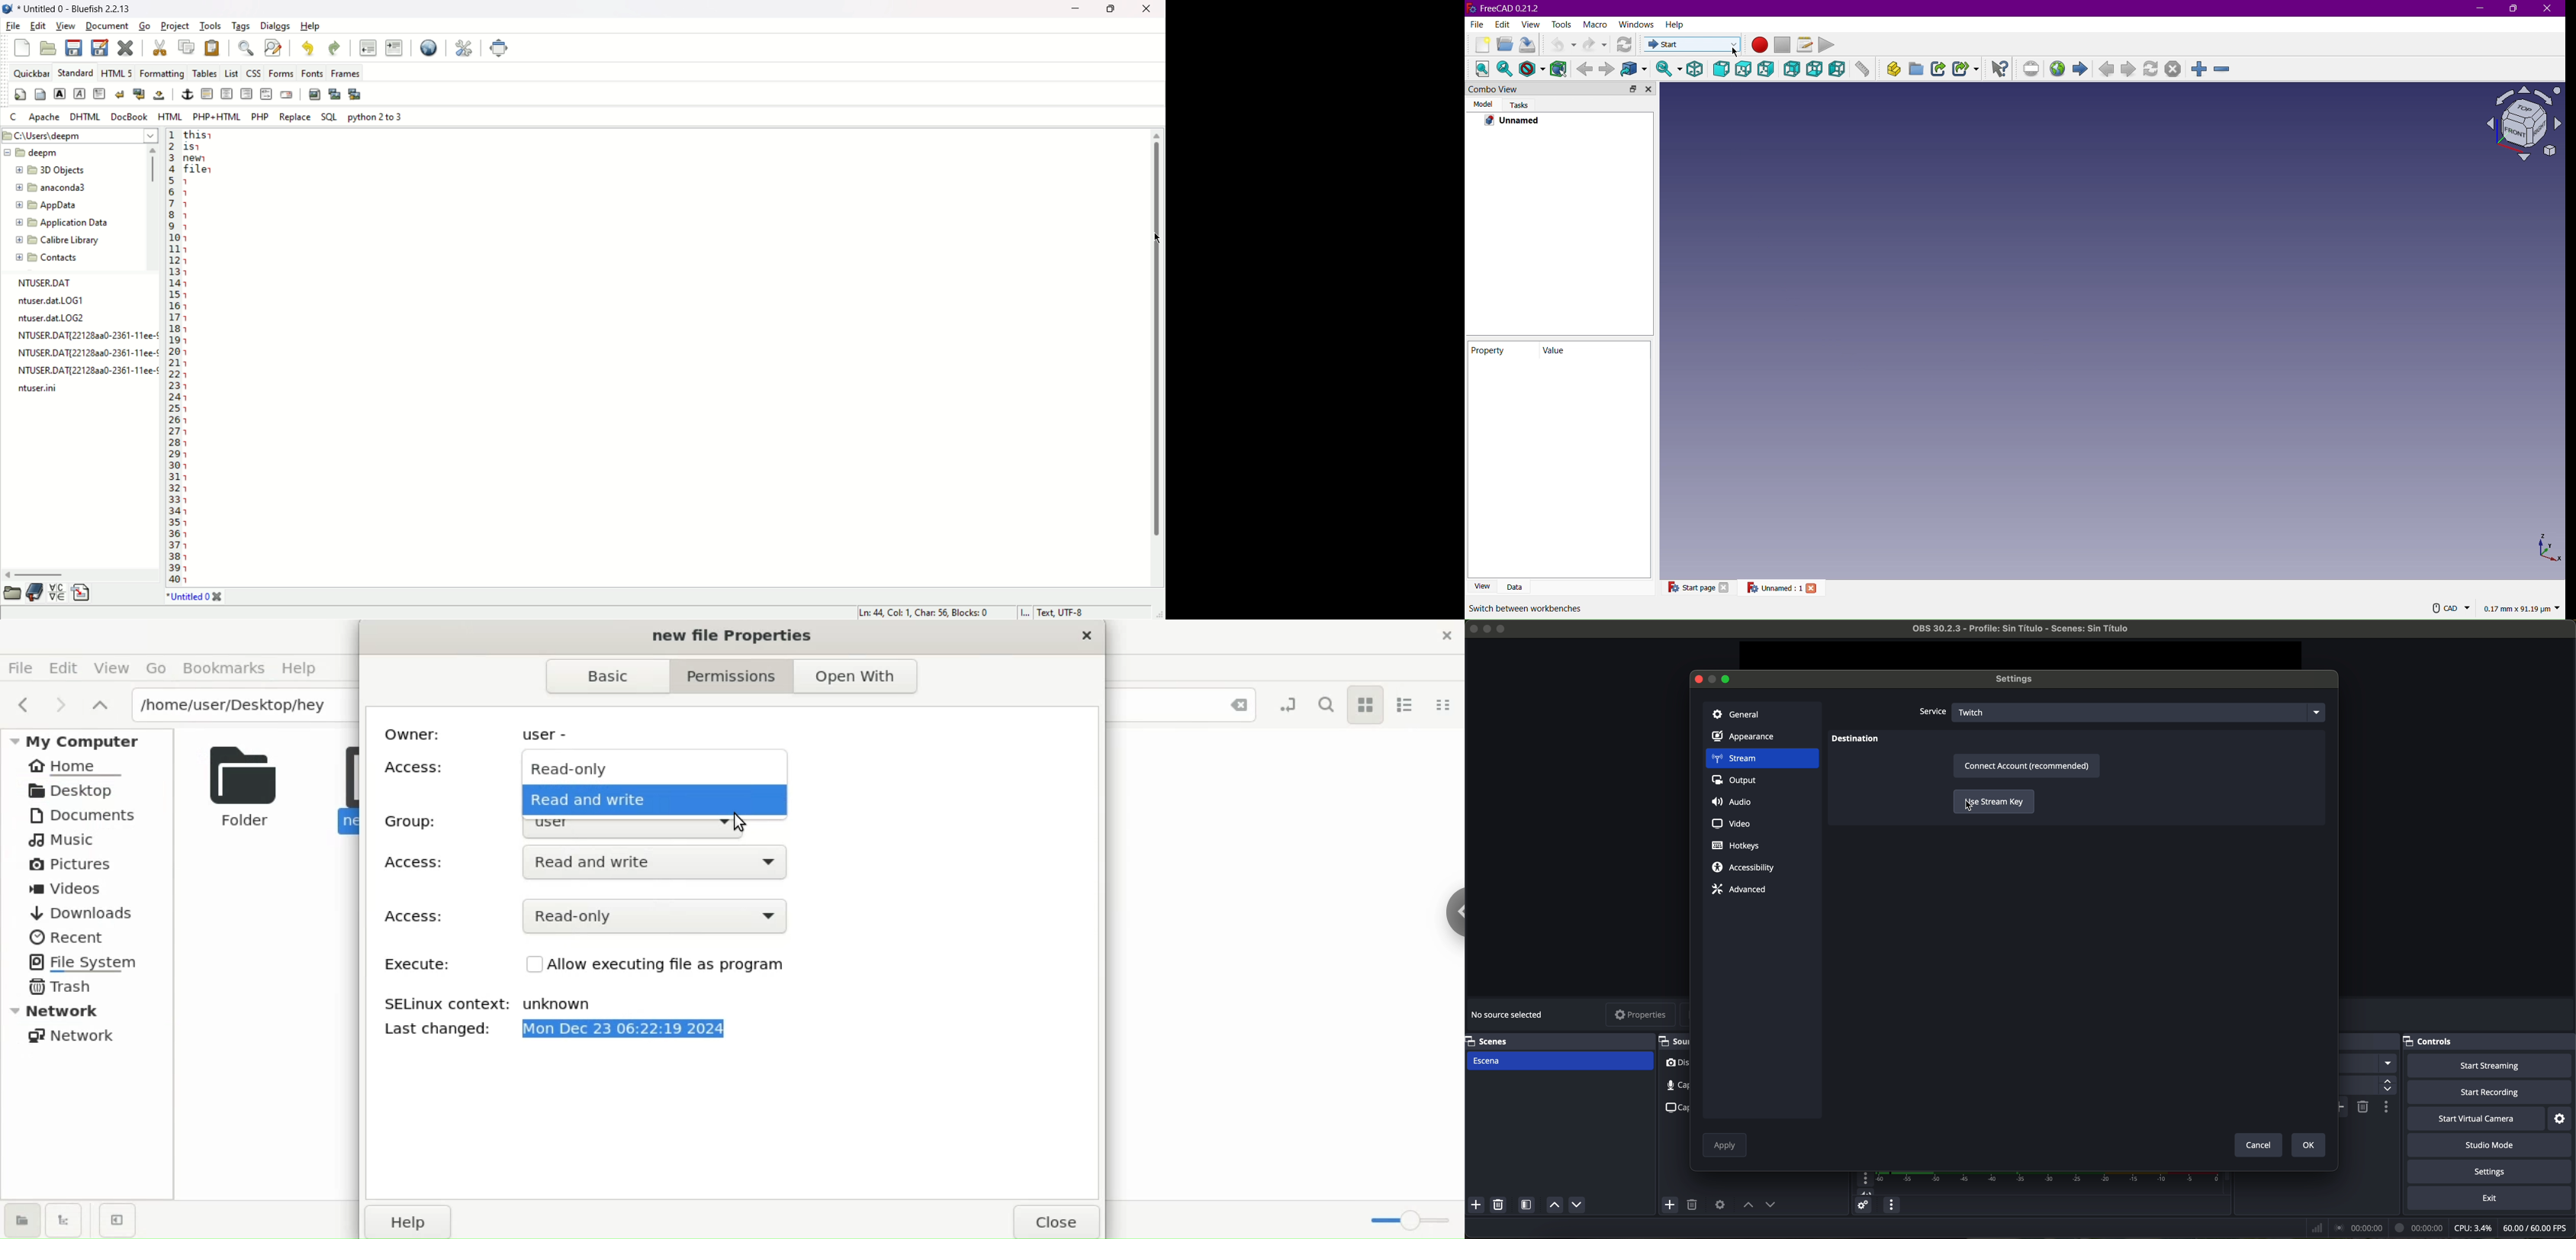 The height and width of the screenshot is (1260, 2576). I want to click on move source down, so click(1576, 1205).